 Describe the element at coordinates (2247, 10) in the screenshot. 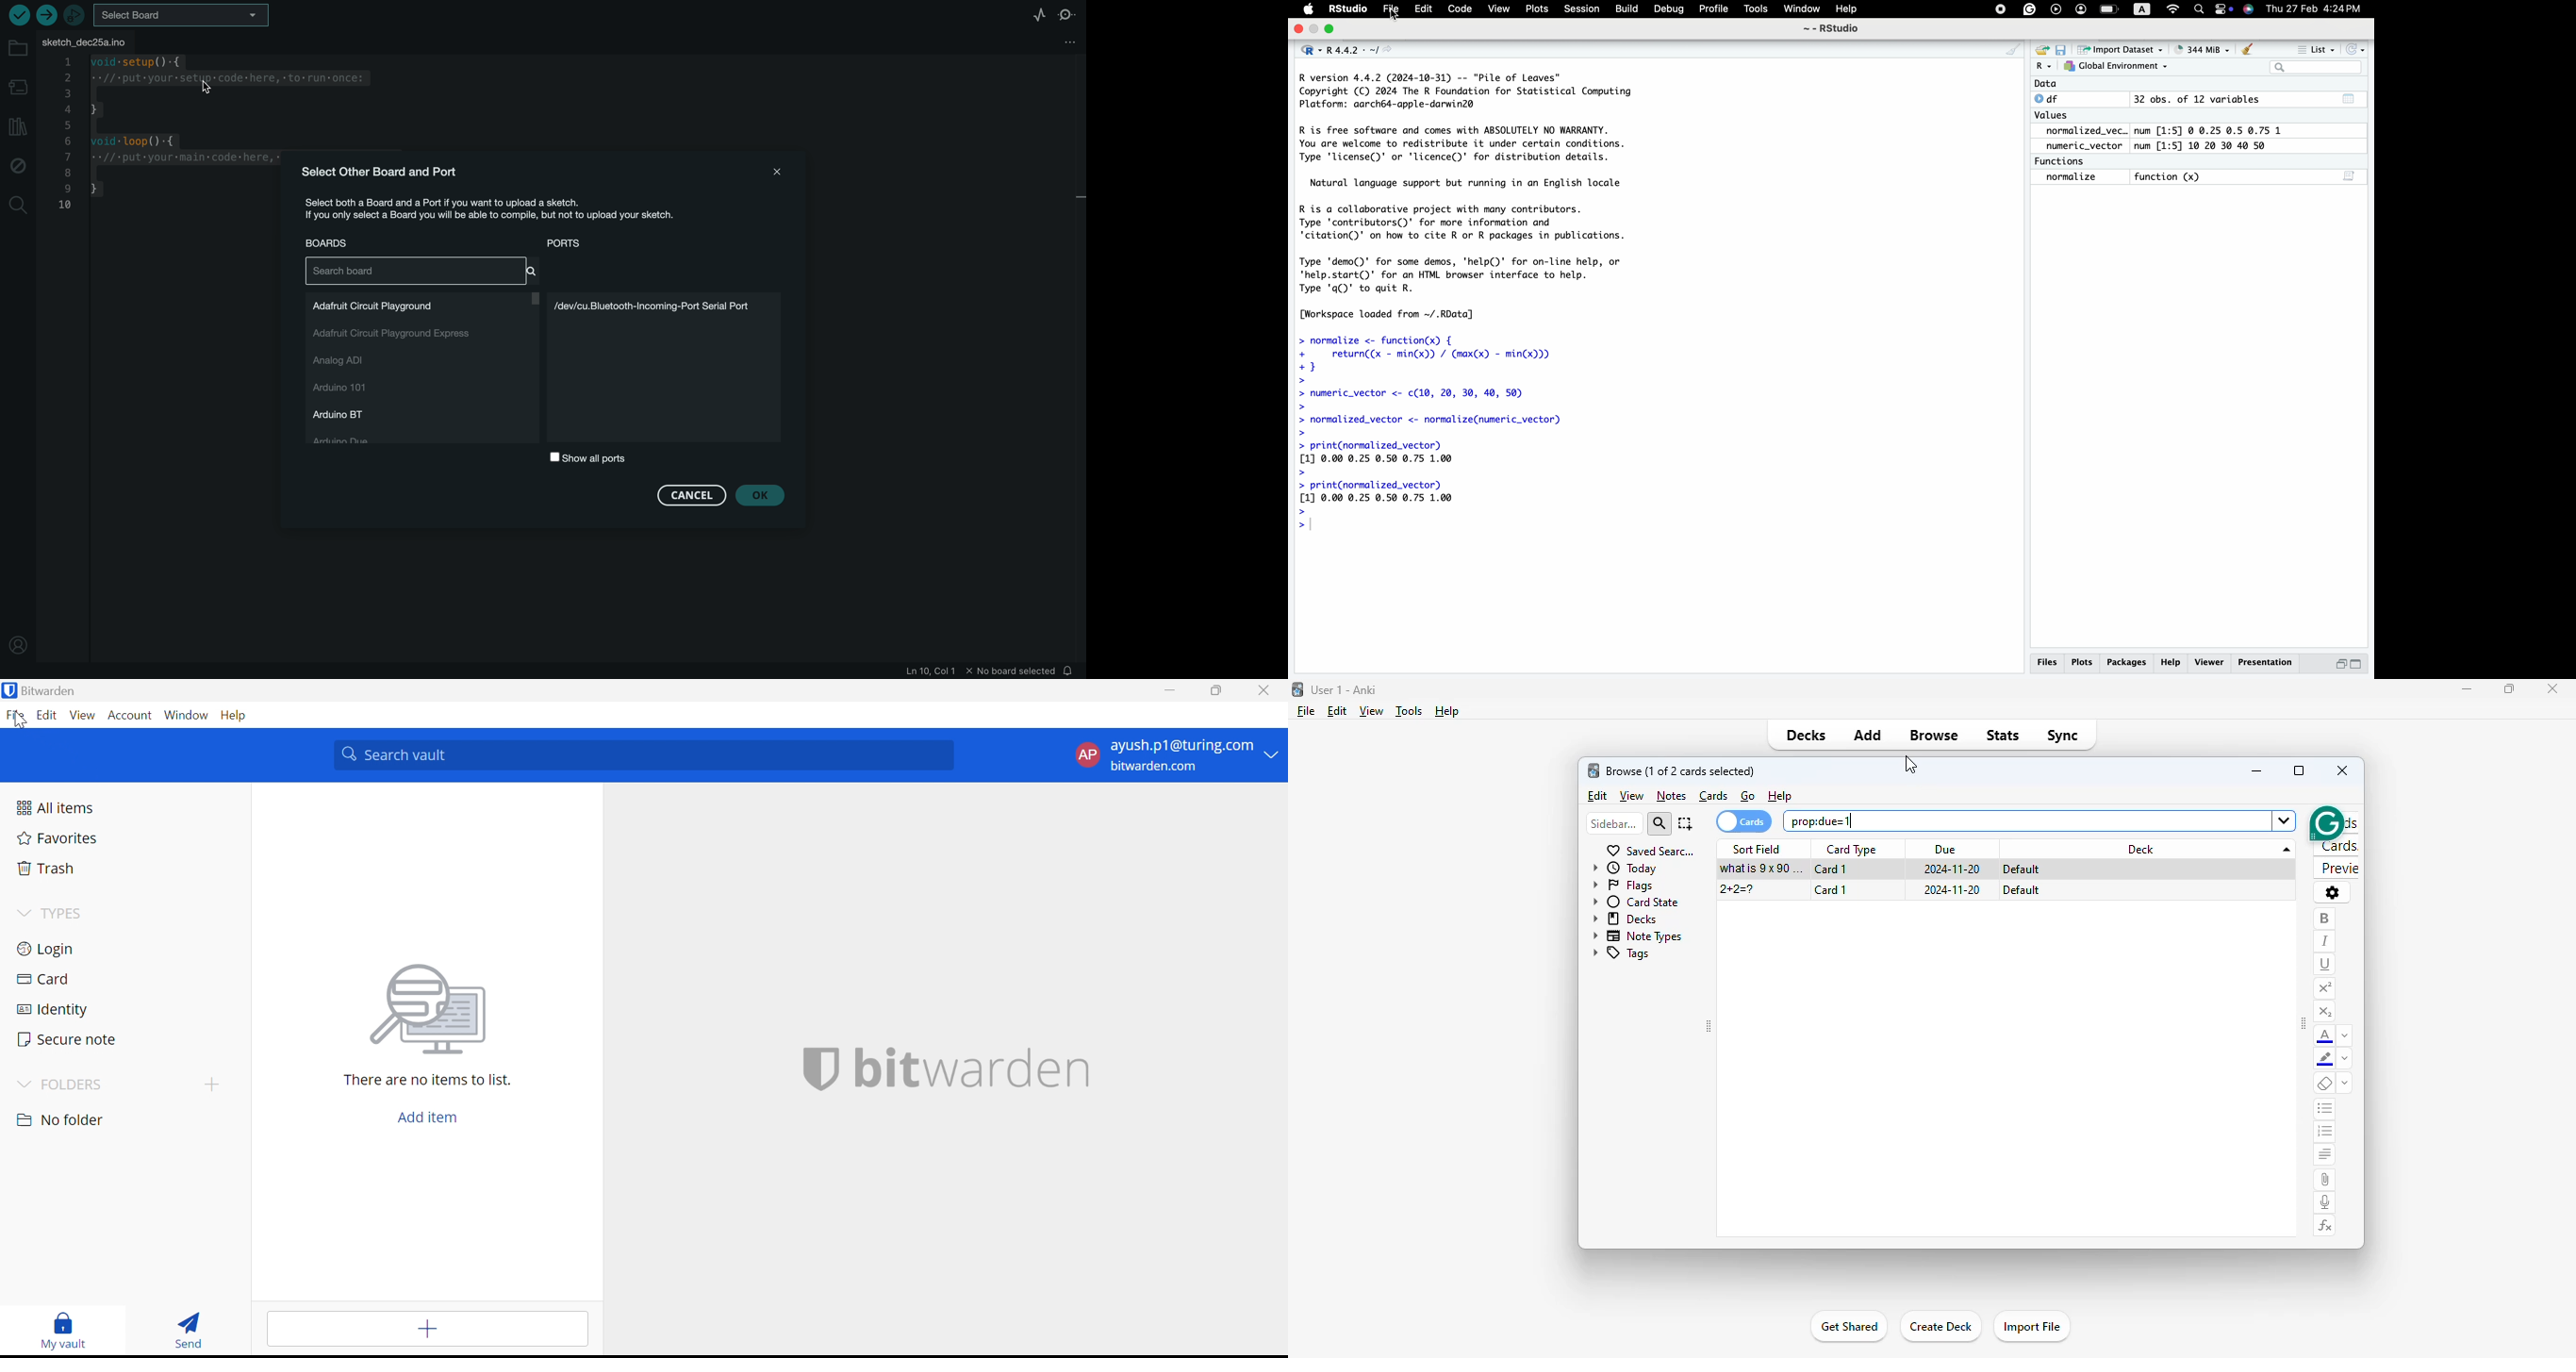

I see `siri` at that location.